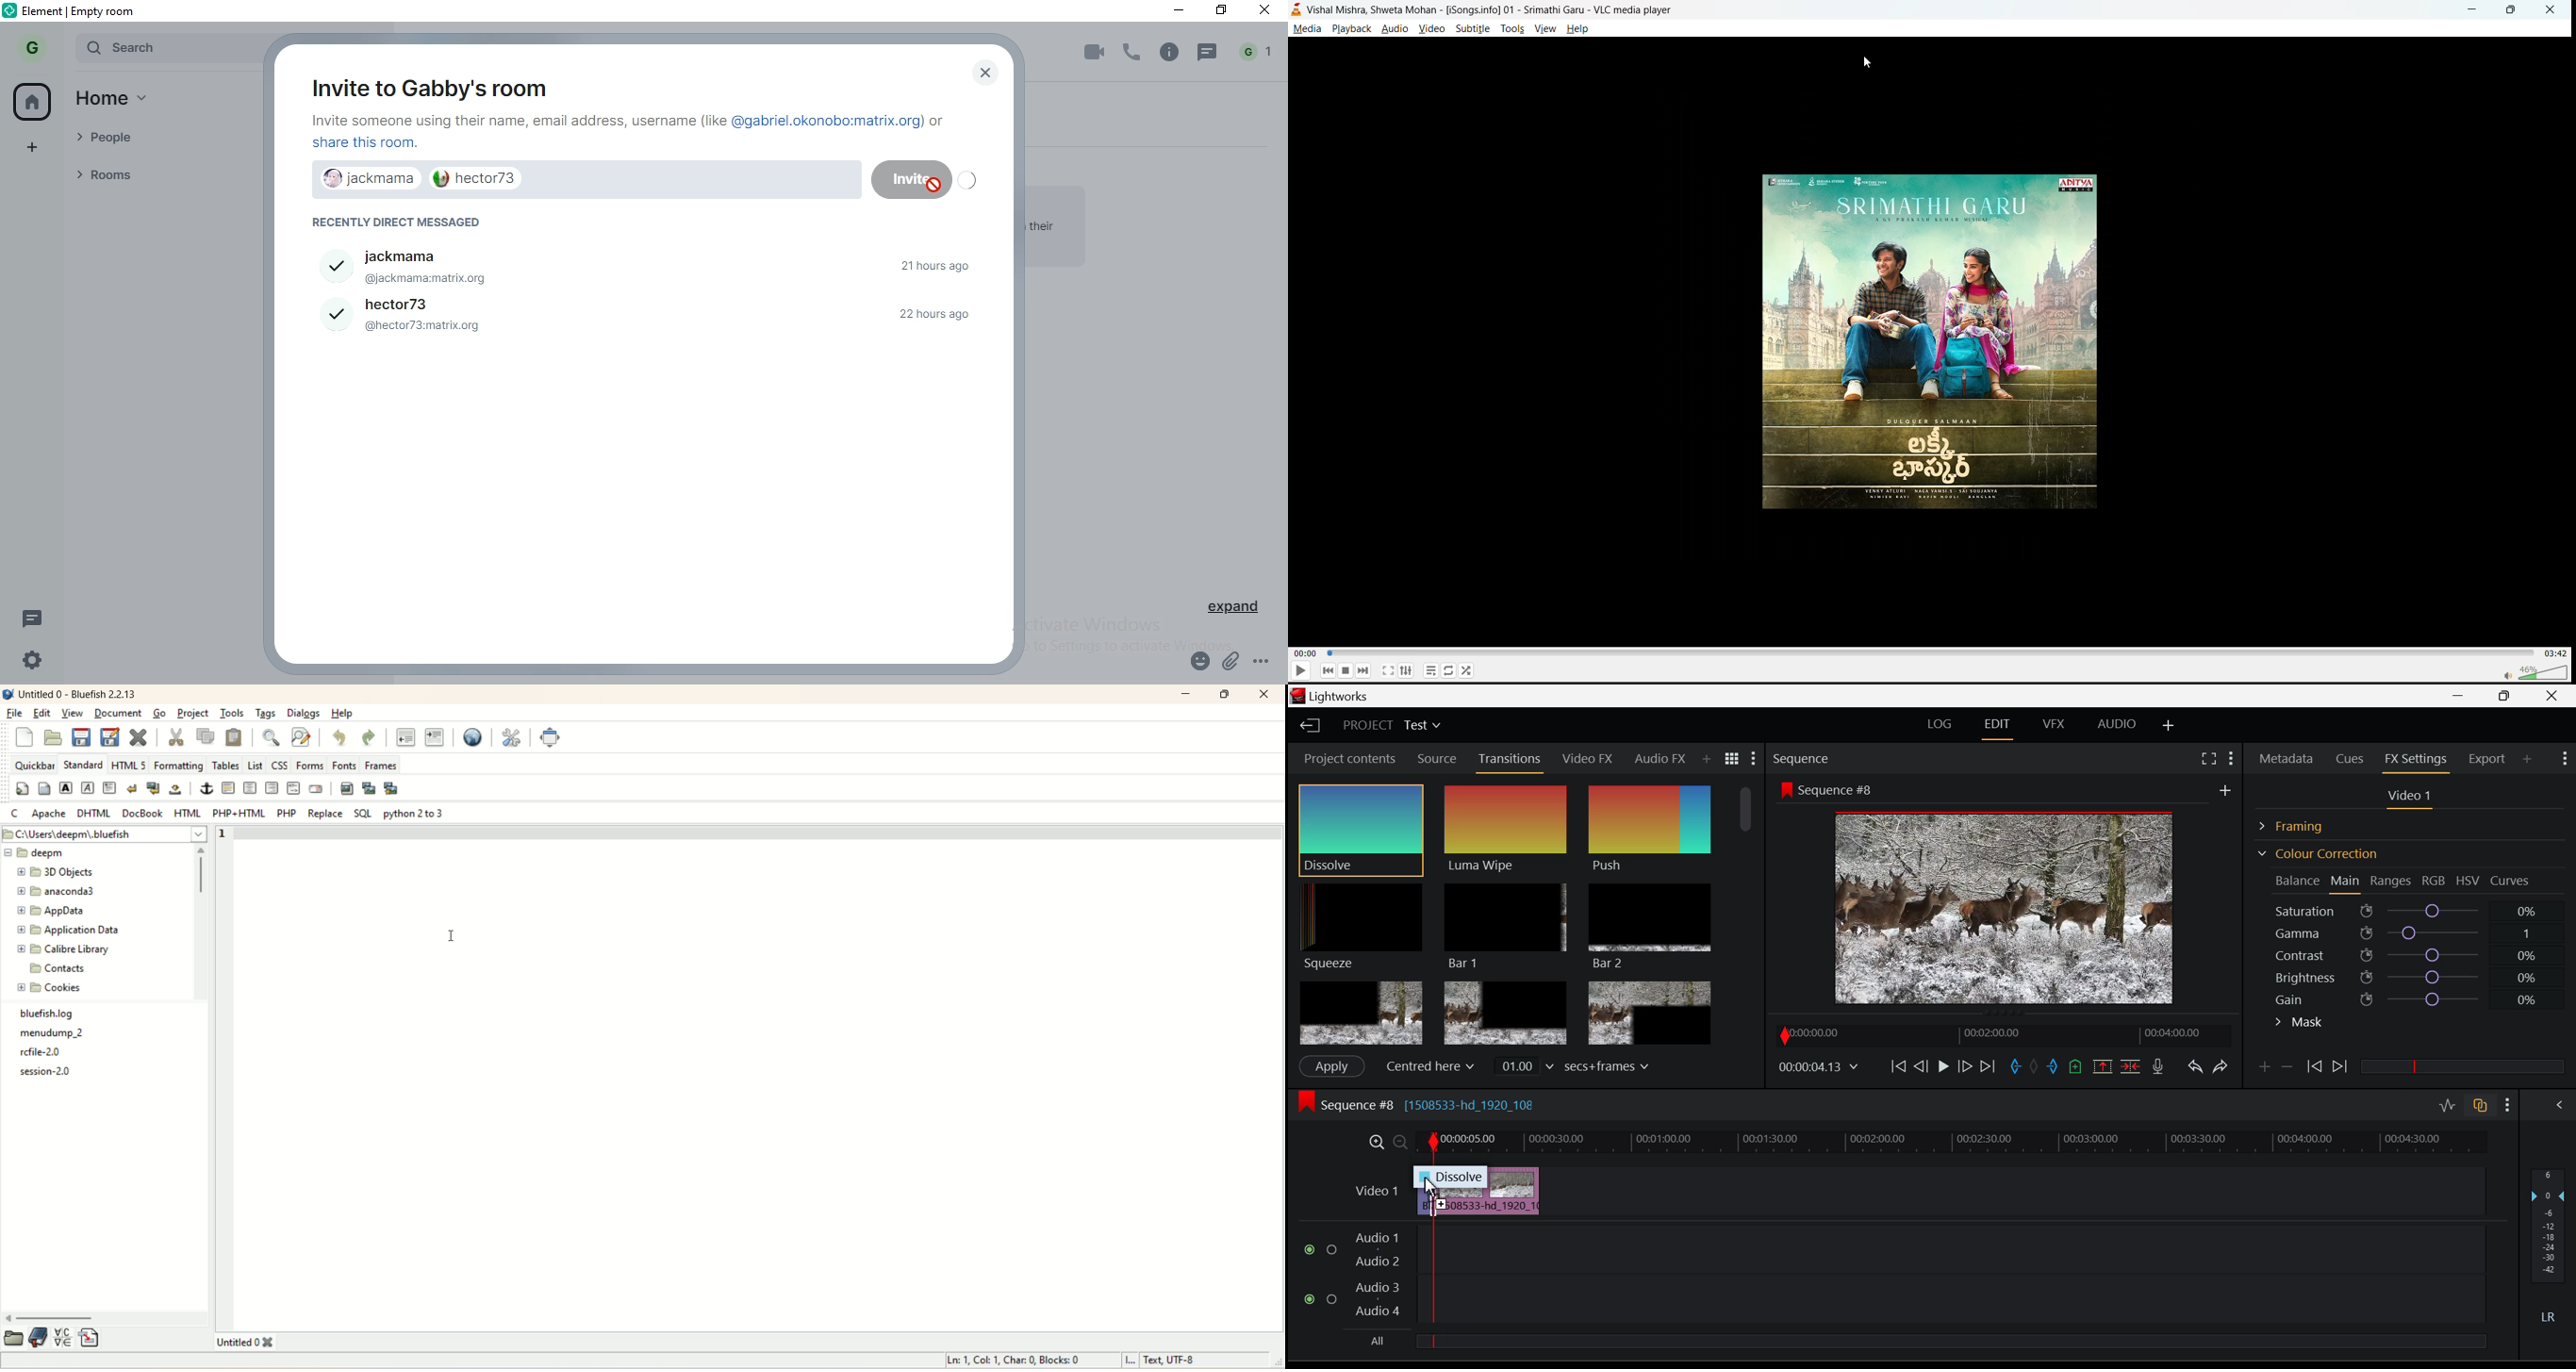 The image size is (2576, 1372). I want to click on Contrast, so click(2411, 955).